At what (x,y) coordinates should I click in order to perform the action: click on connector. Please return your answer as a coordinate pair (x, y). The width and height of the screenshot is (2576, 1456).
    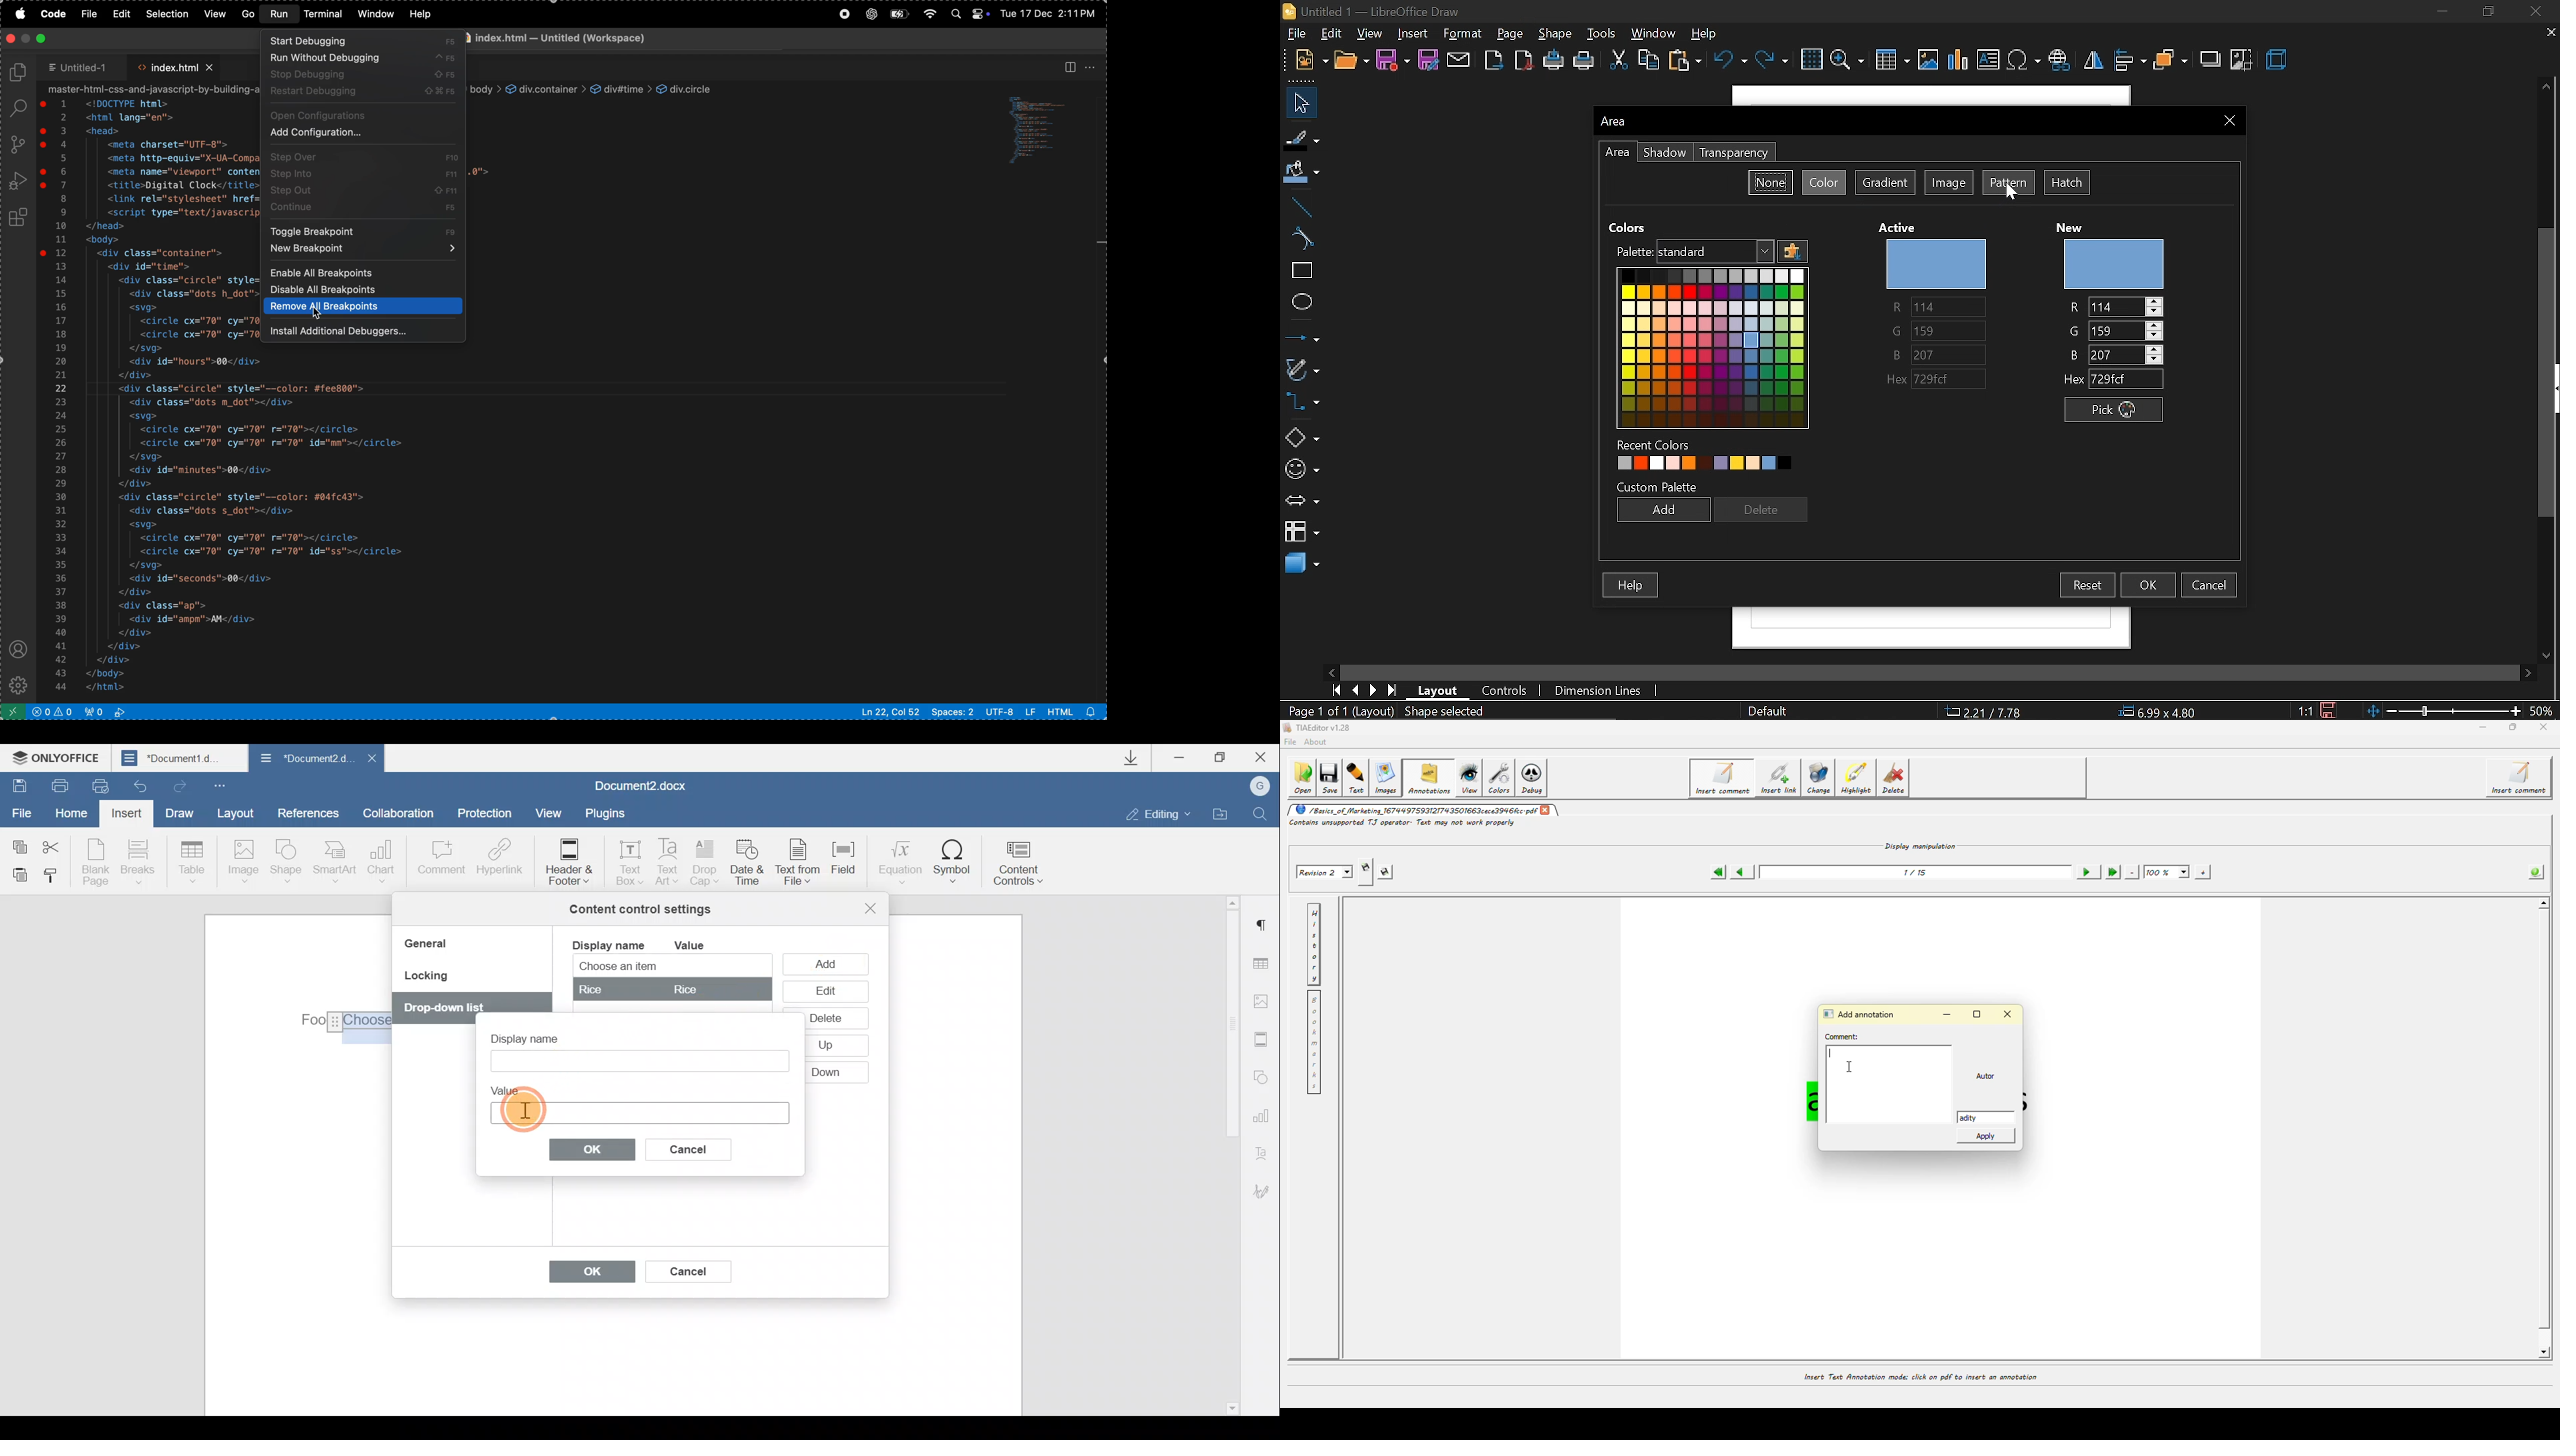
    Looking at the image, I should click on (1300, 401).